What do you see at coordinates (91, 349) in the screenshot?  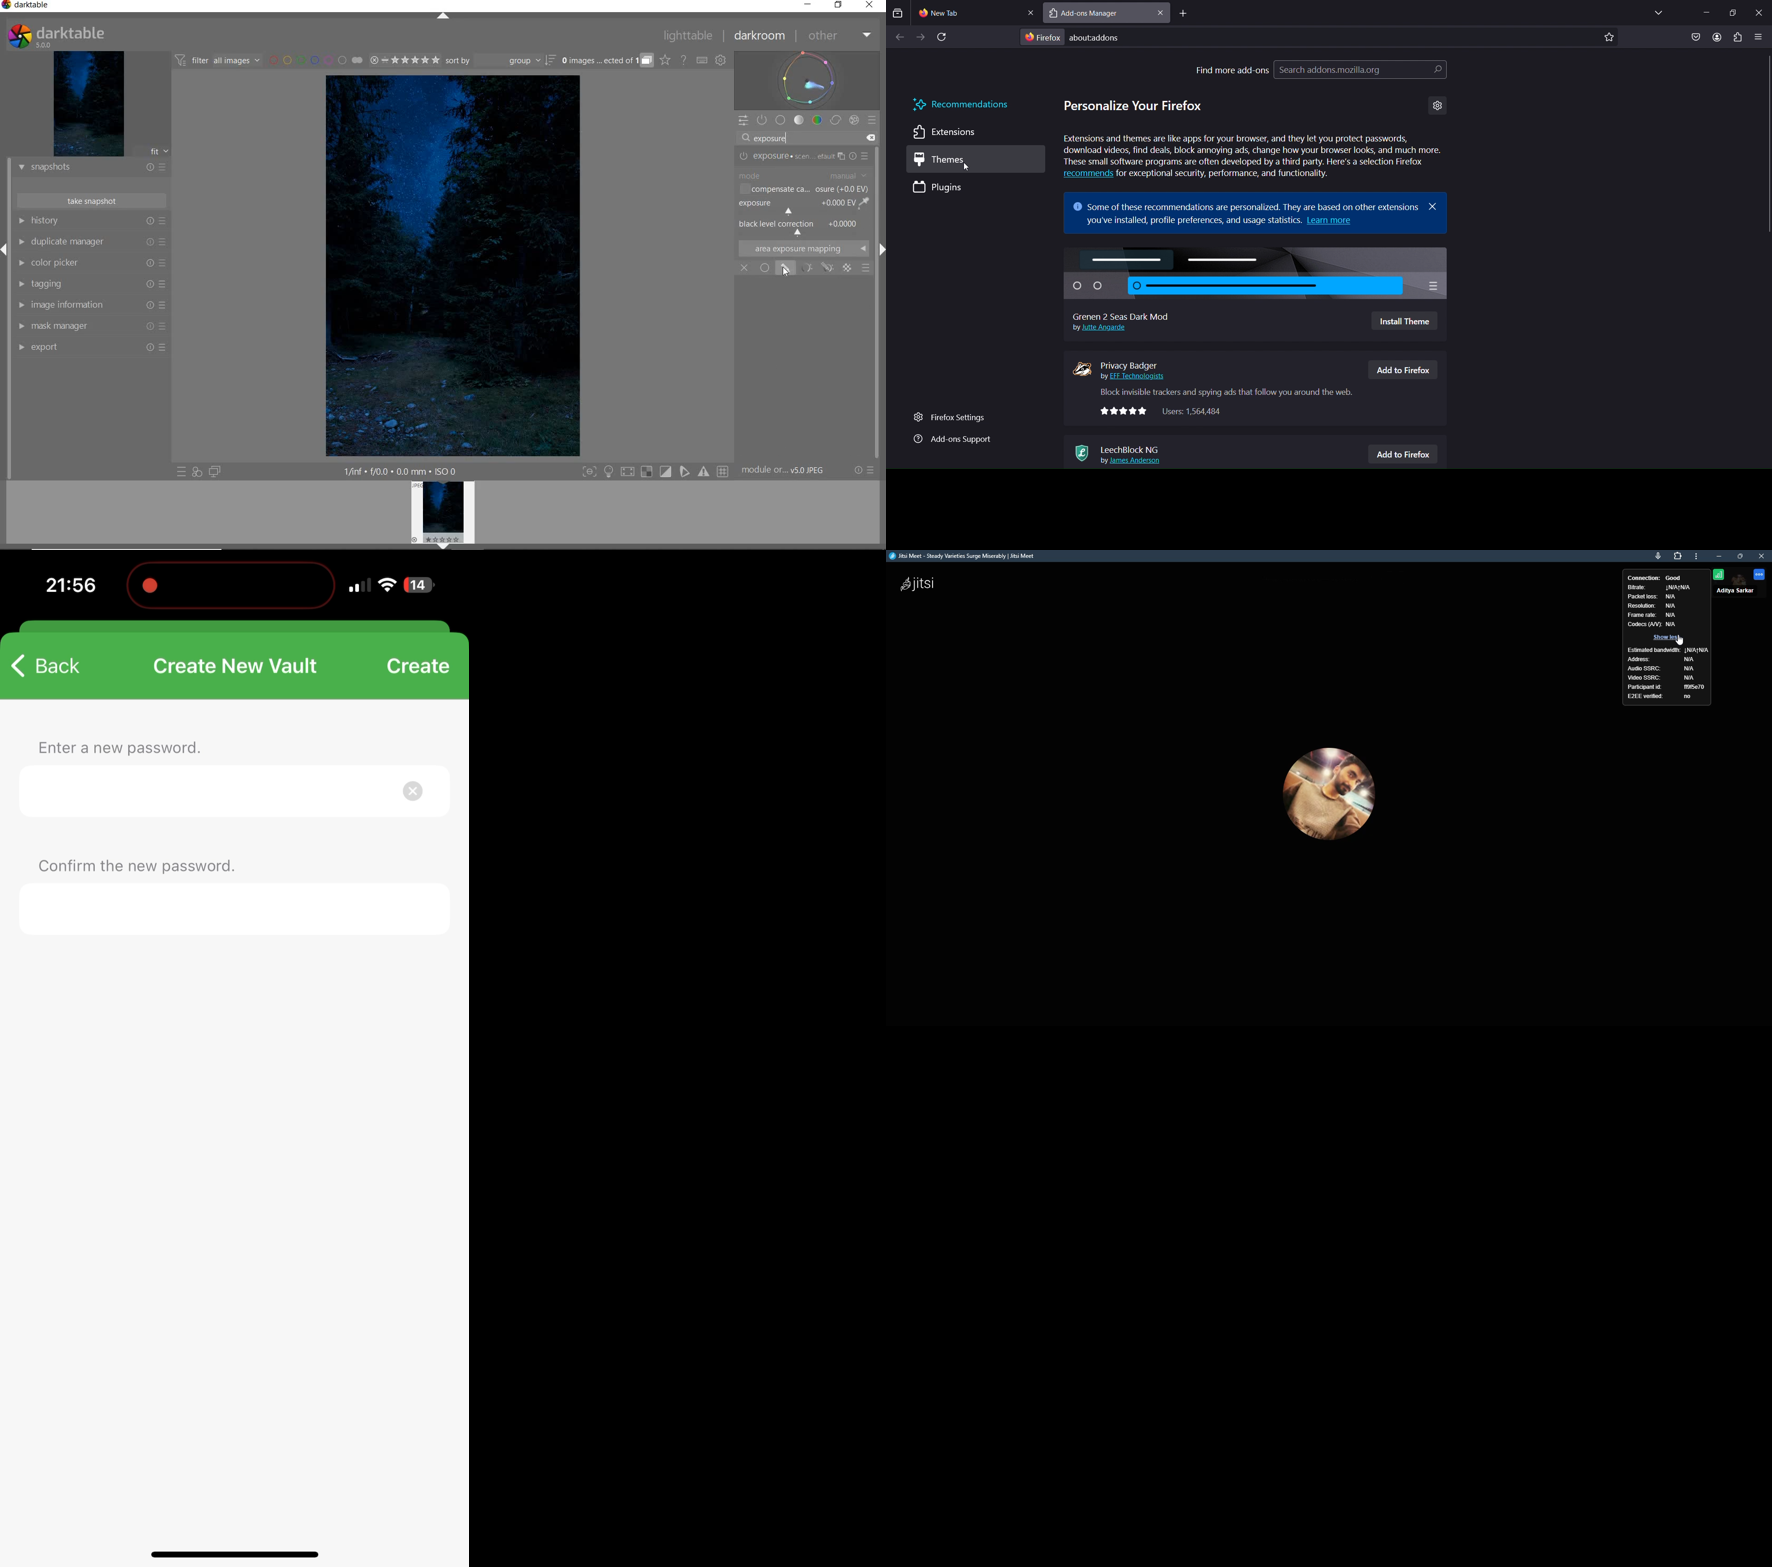 I see `EXPORT` at bounding box center [91, 349].